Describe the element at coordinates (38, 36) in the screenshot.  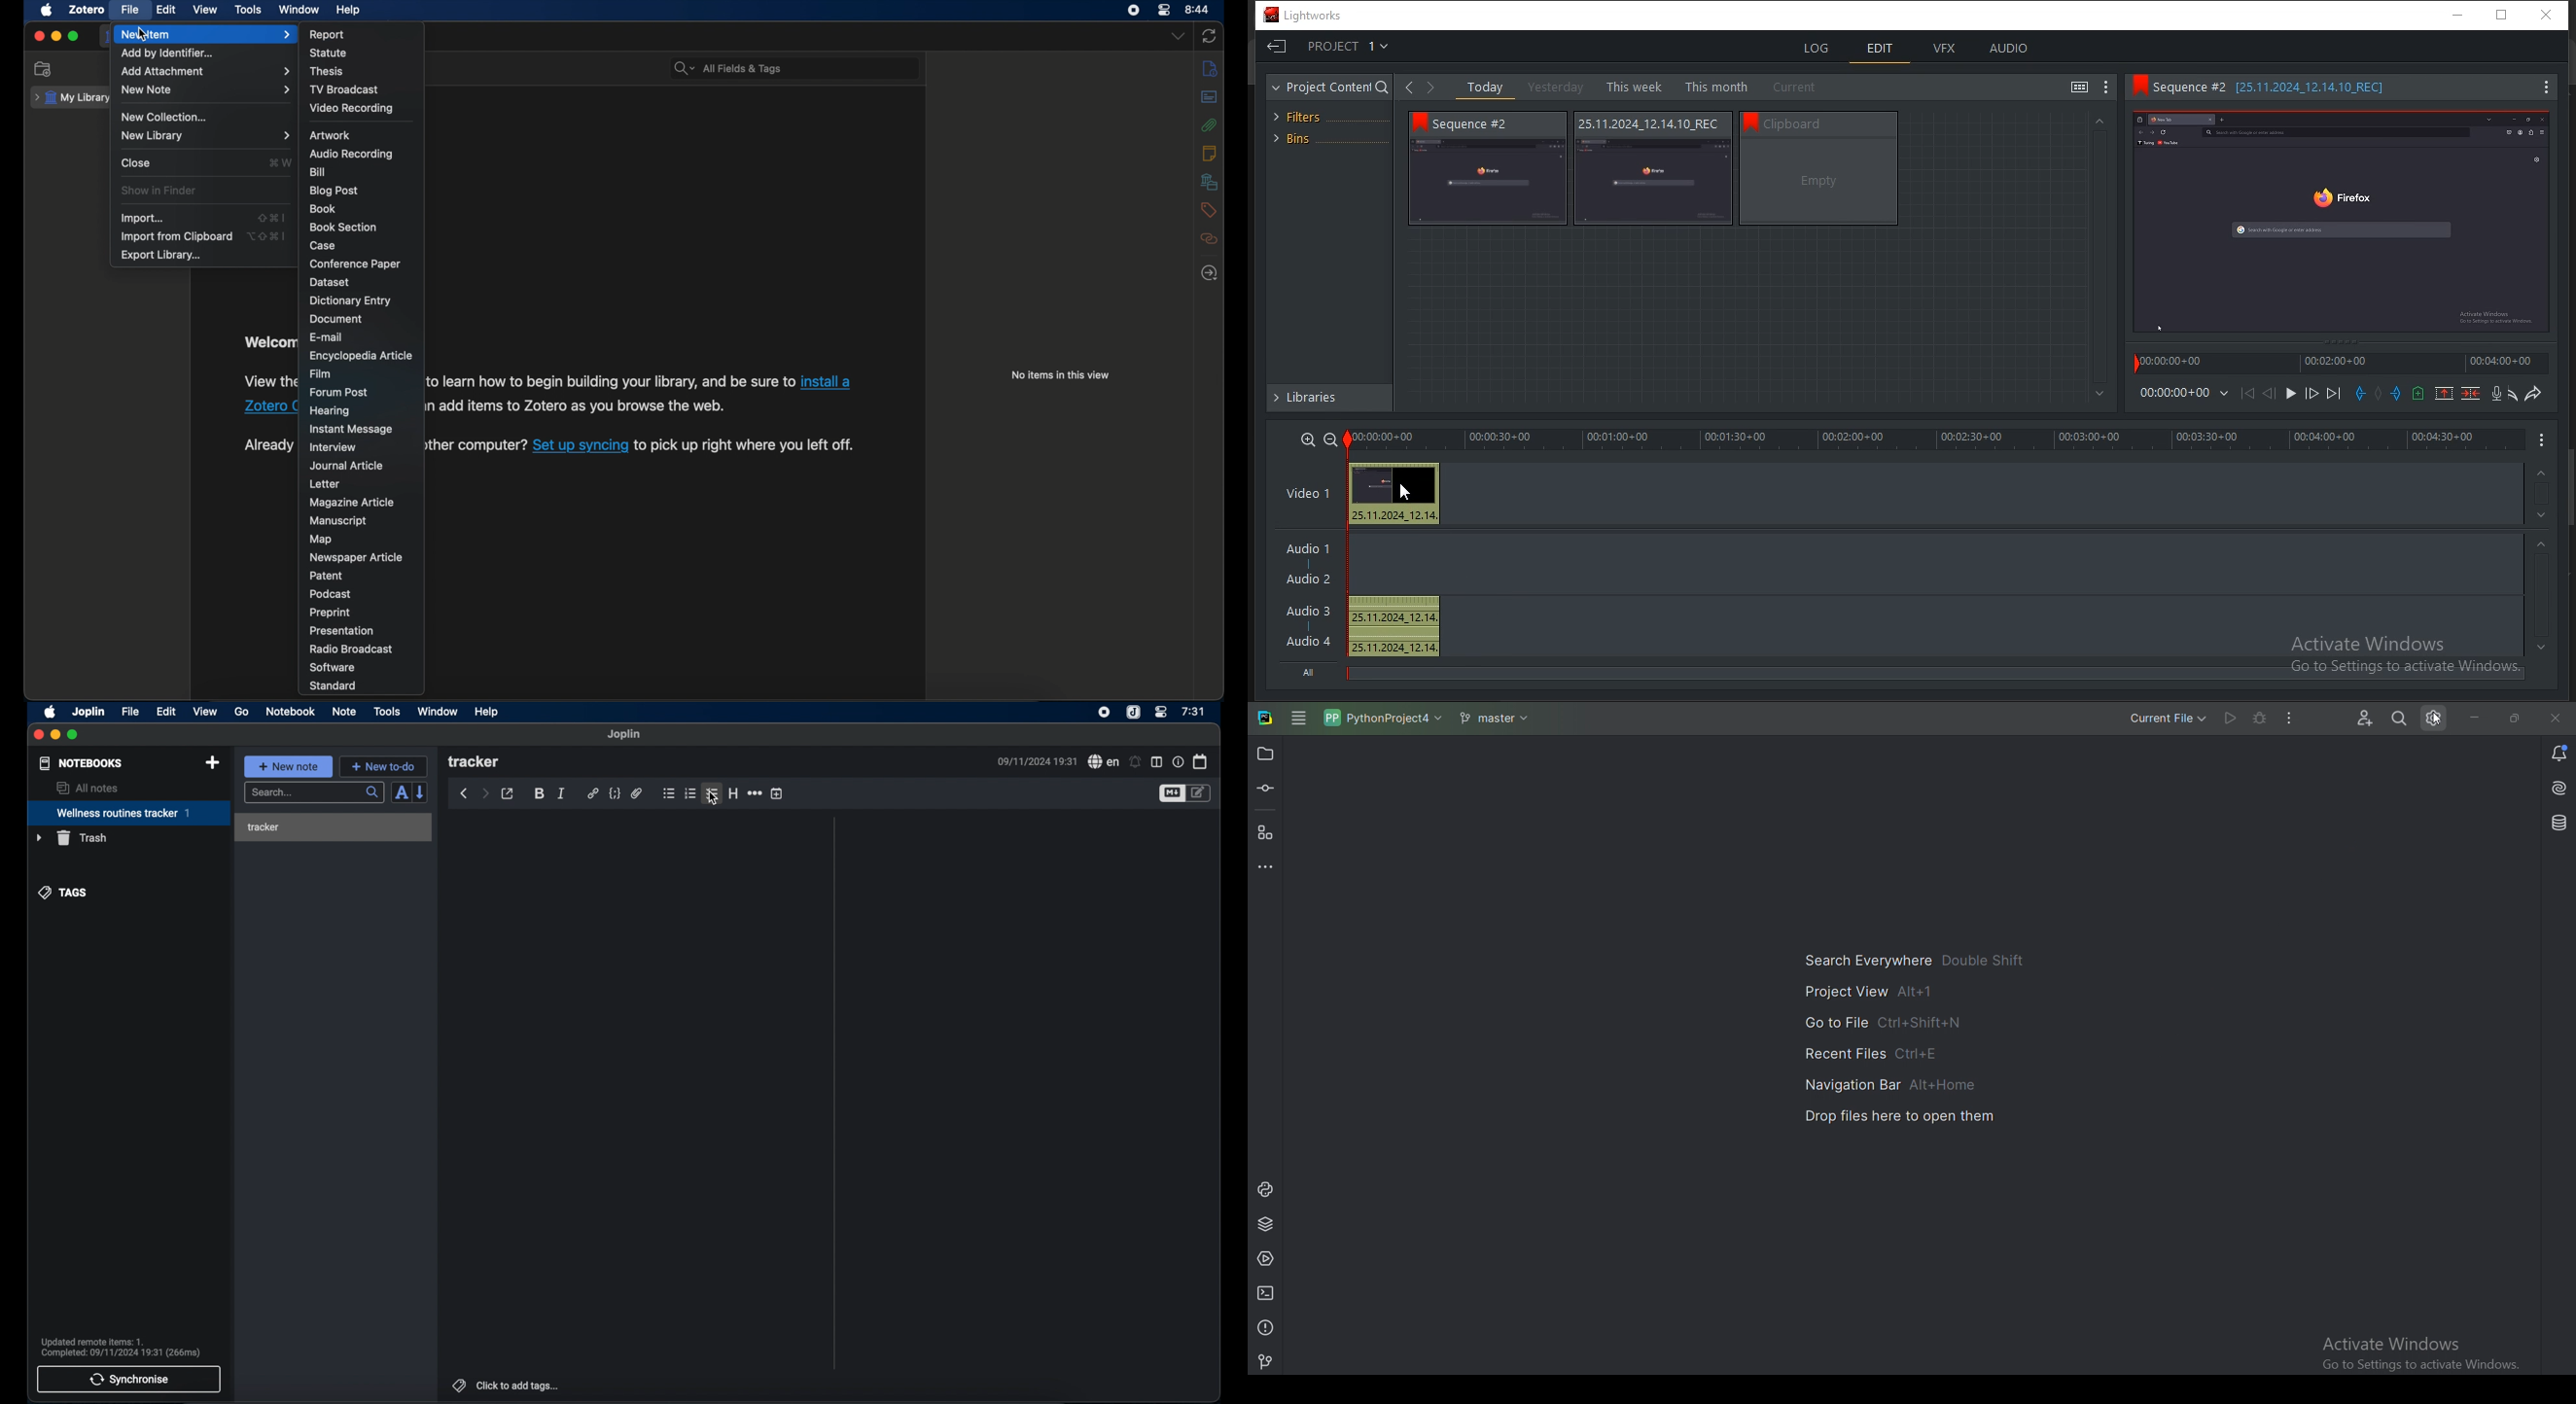
I see `close` at that location.